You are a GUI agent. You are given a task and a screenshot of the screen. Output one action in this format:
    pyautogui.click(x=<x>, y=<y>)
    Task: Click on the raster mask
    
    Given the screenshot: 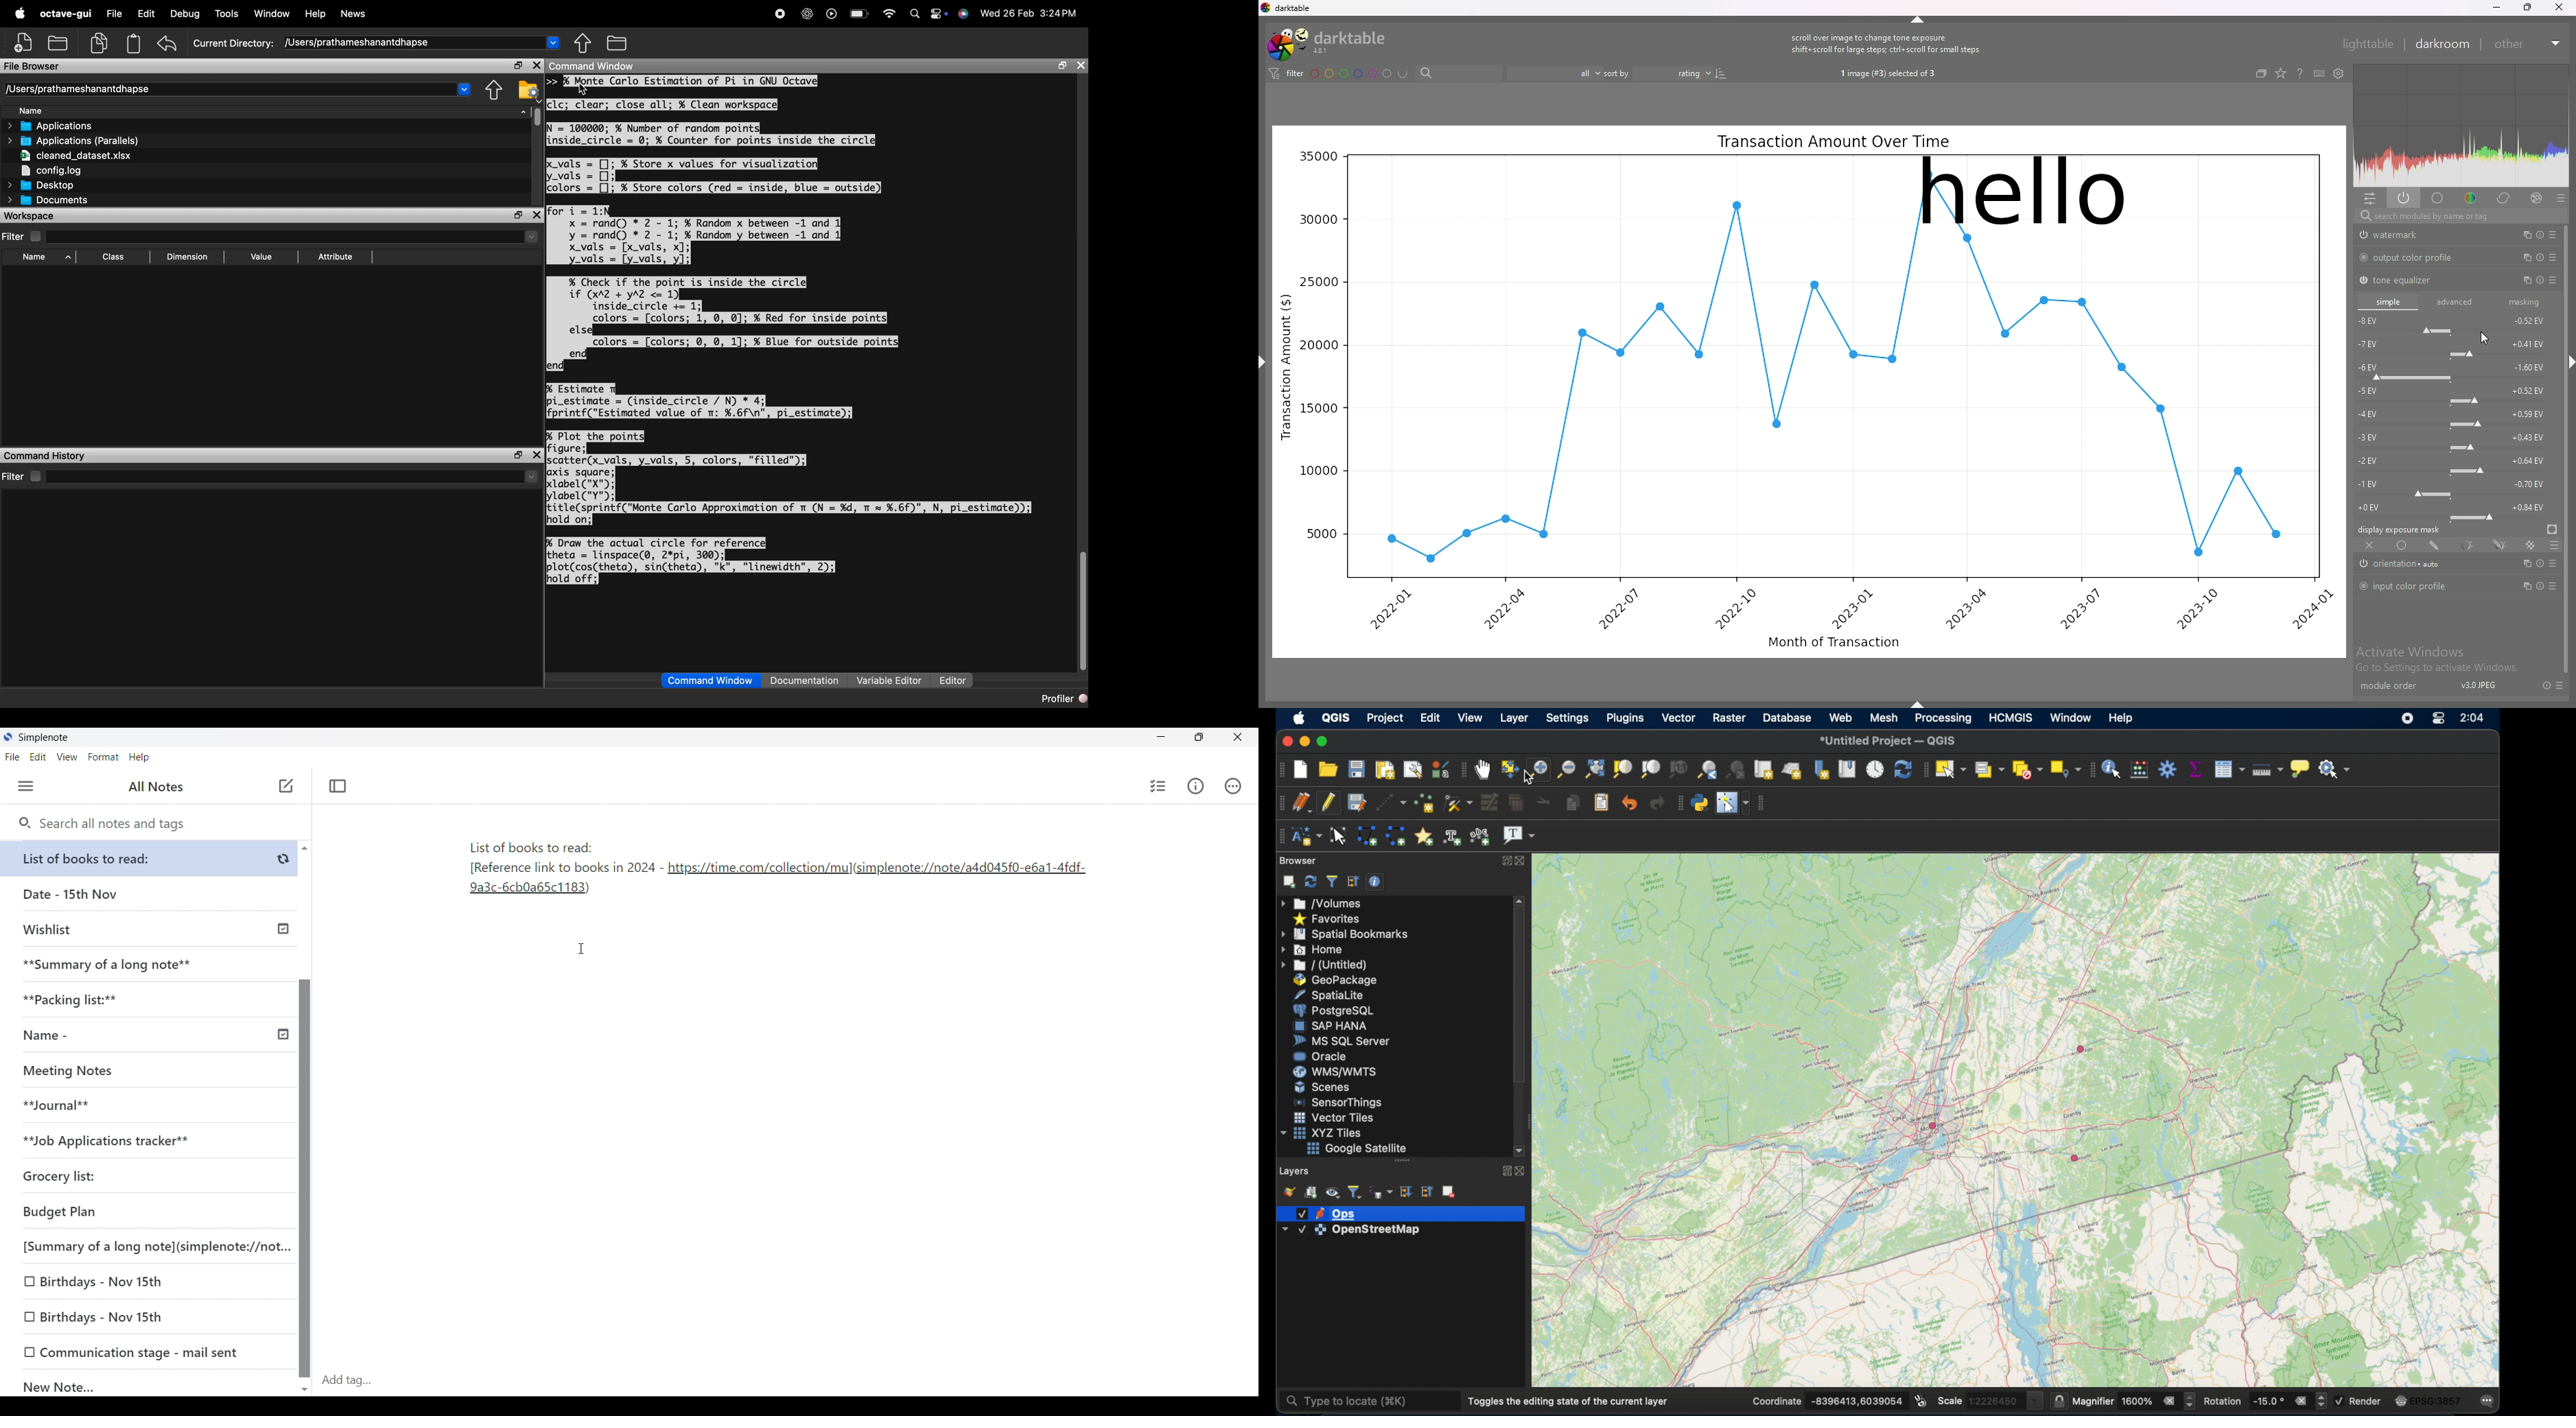 What is the action you would take?
    pyautogui.click(x=2528, y=545)
    